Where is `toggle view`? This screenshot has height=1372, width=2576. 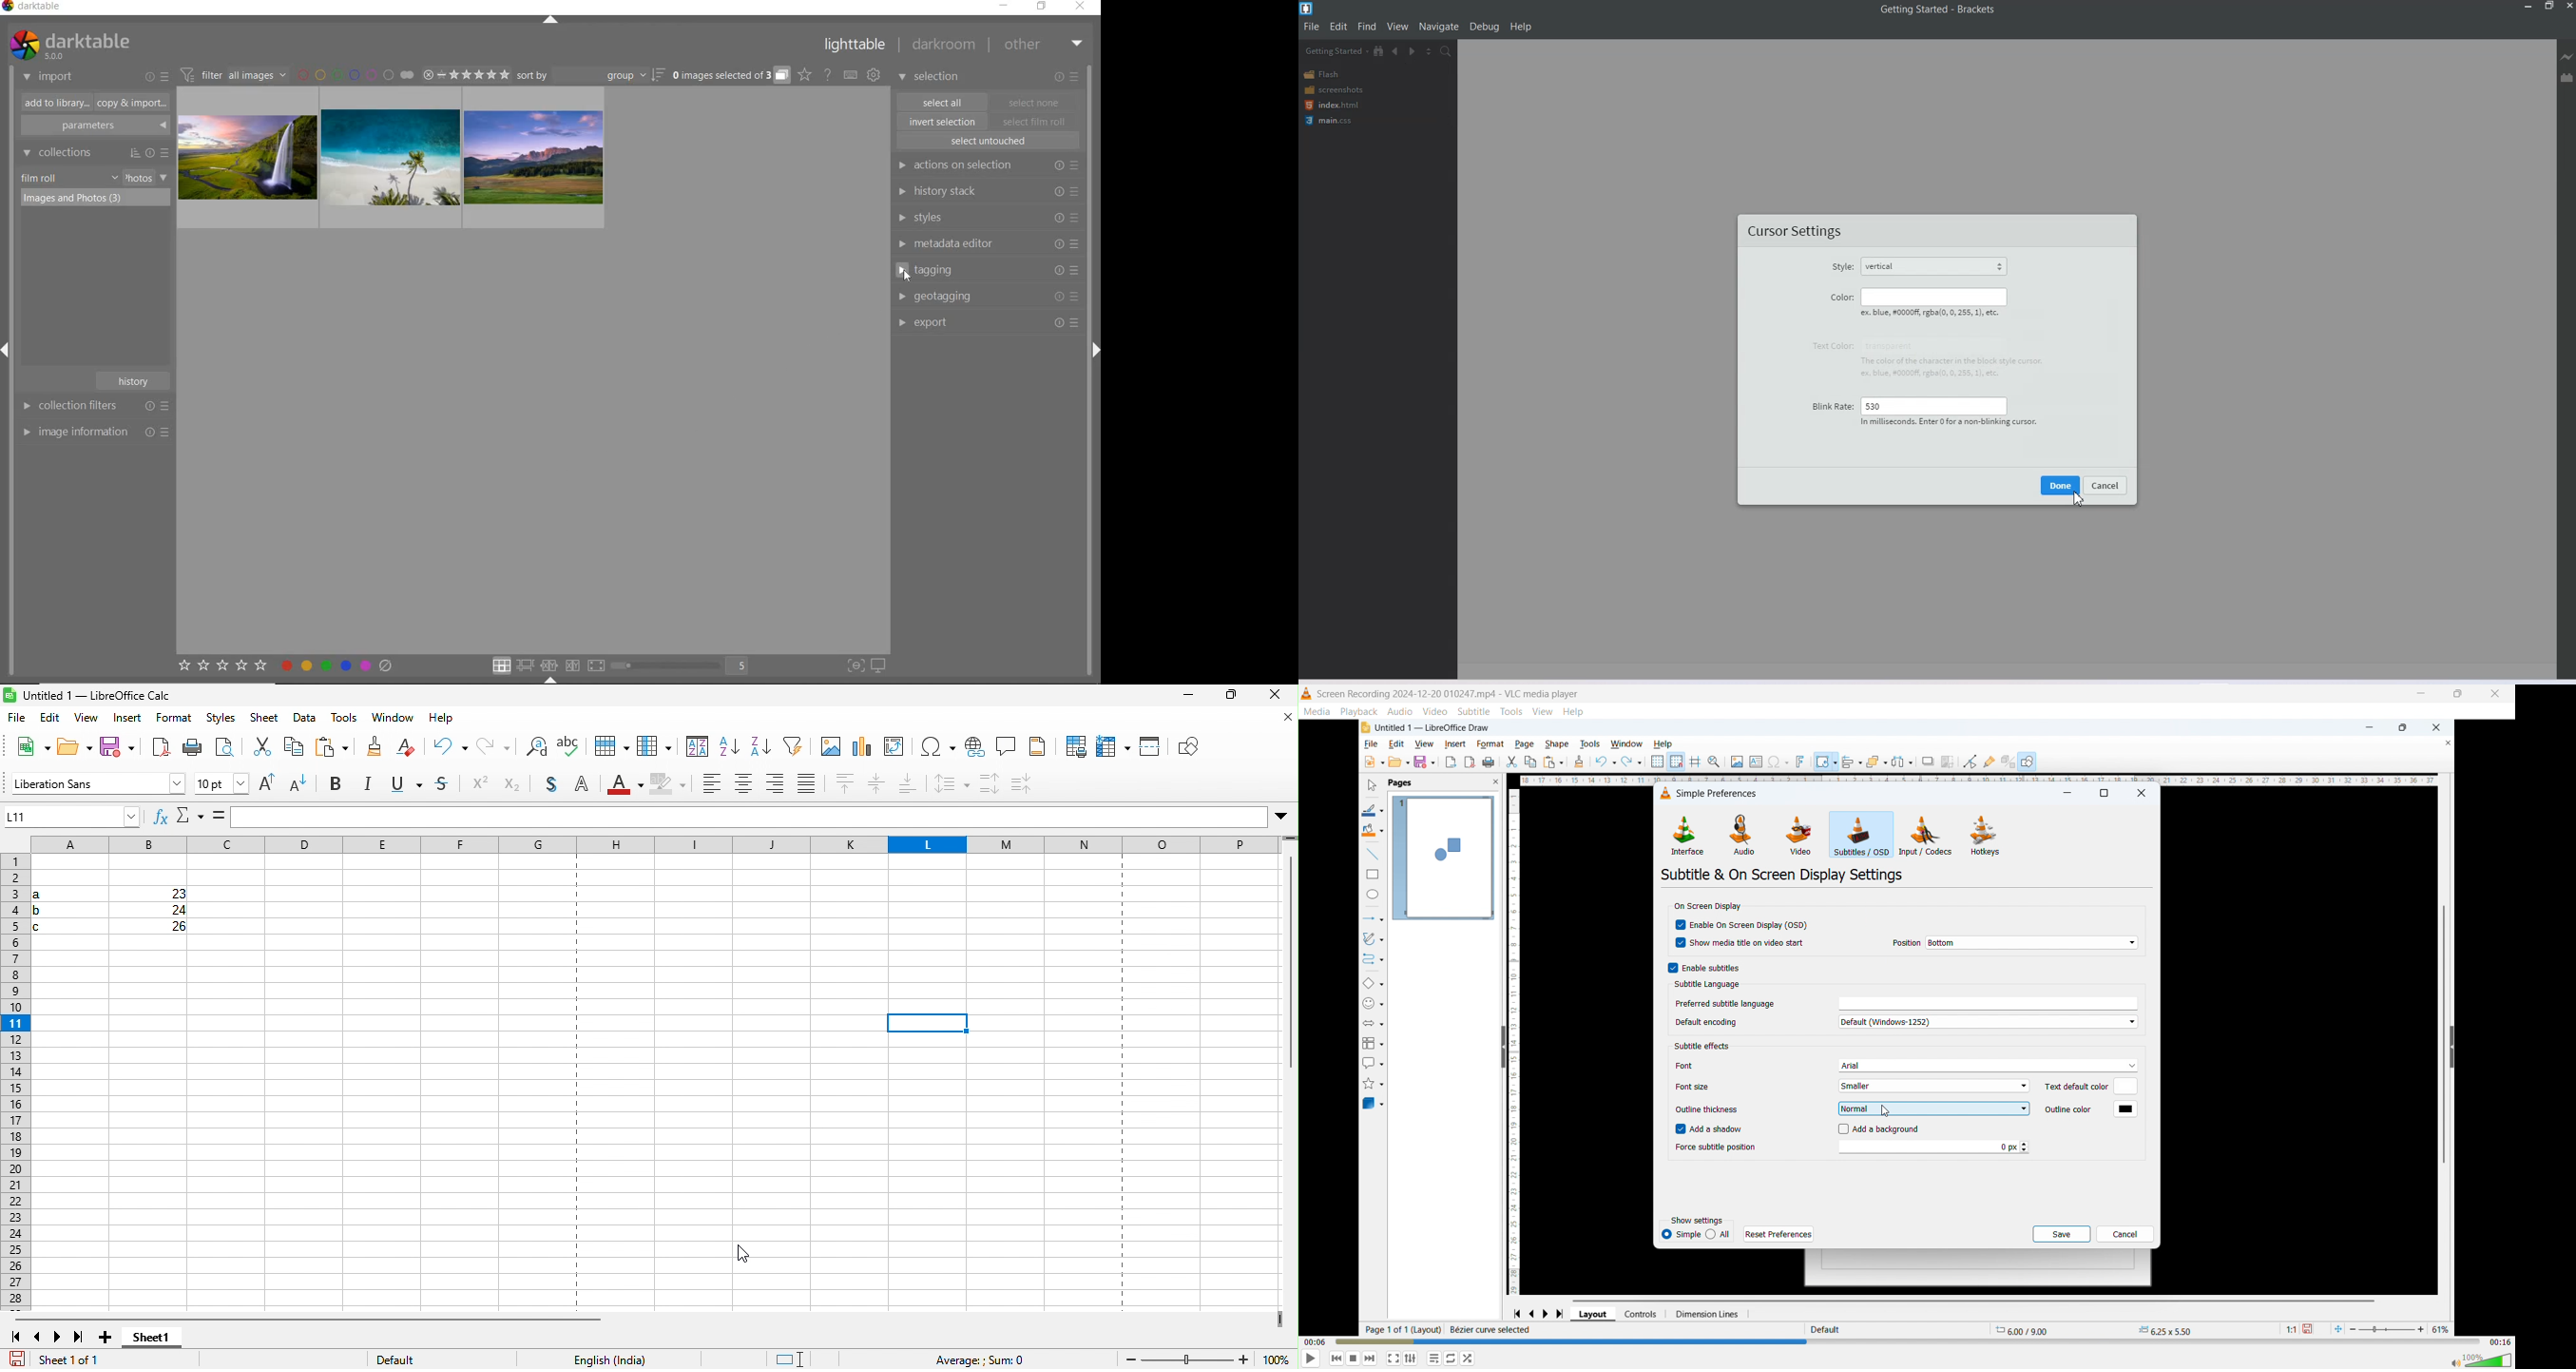 toggle view is located at coordinates (684, 667).